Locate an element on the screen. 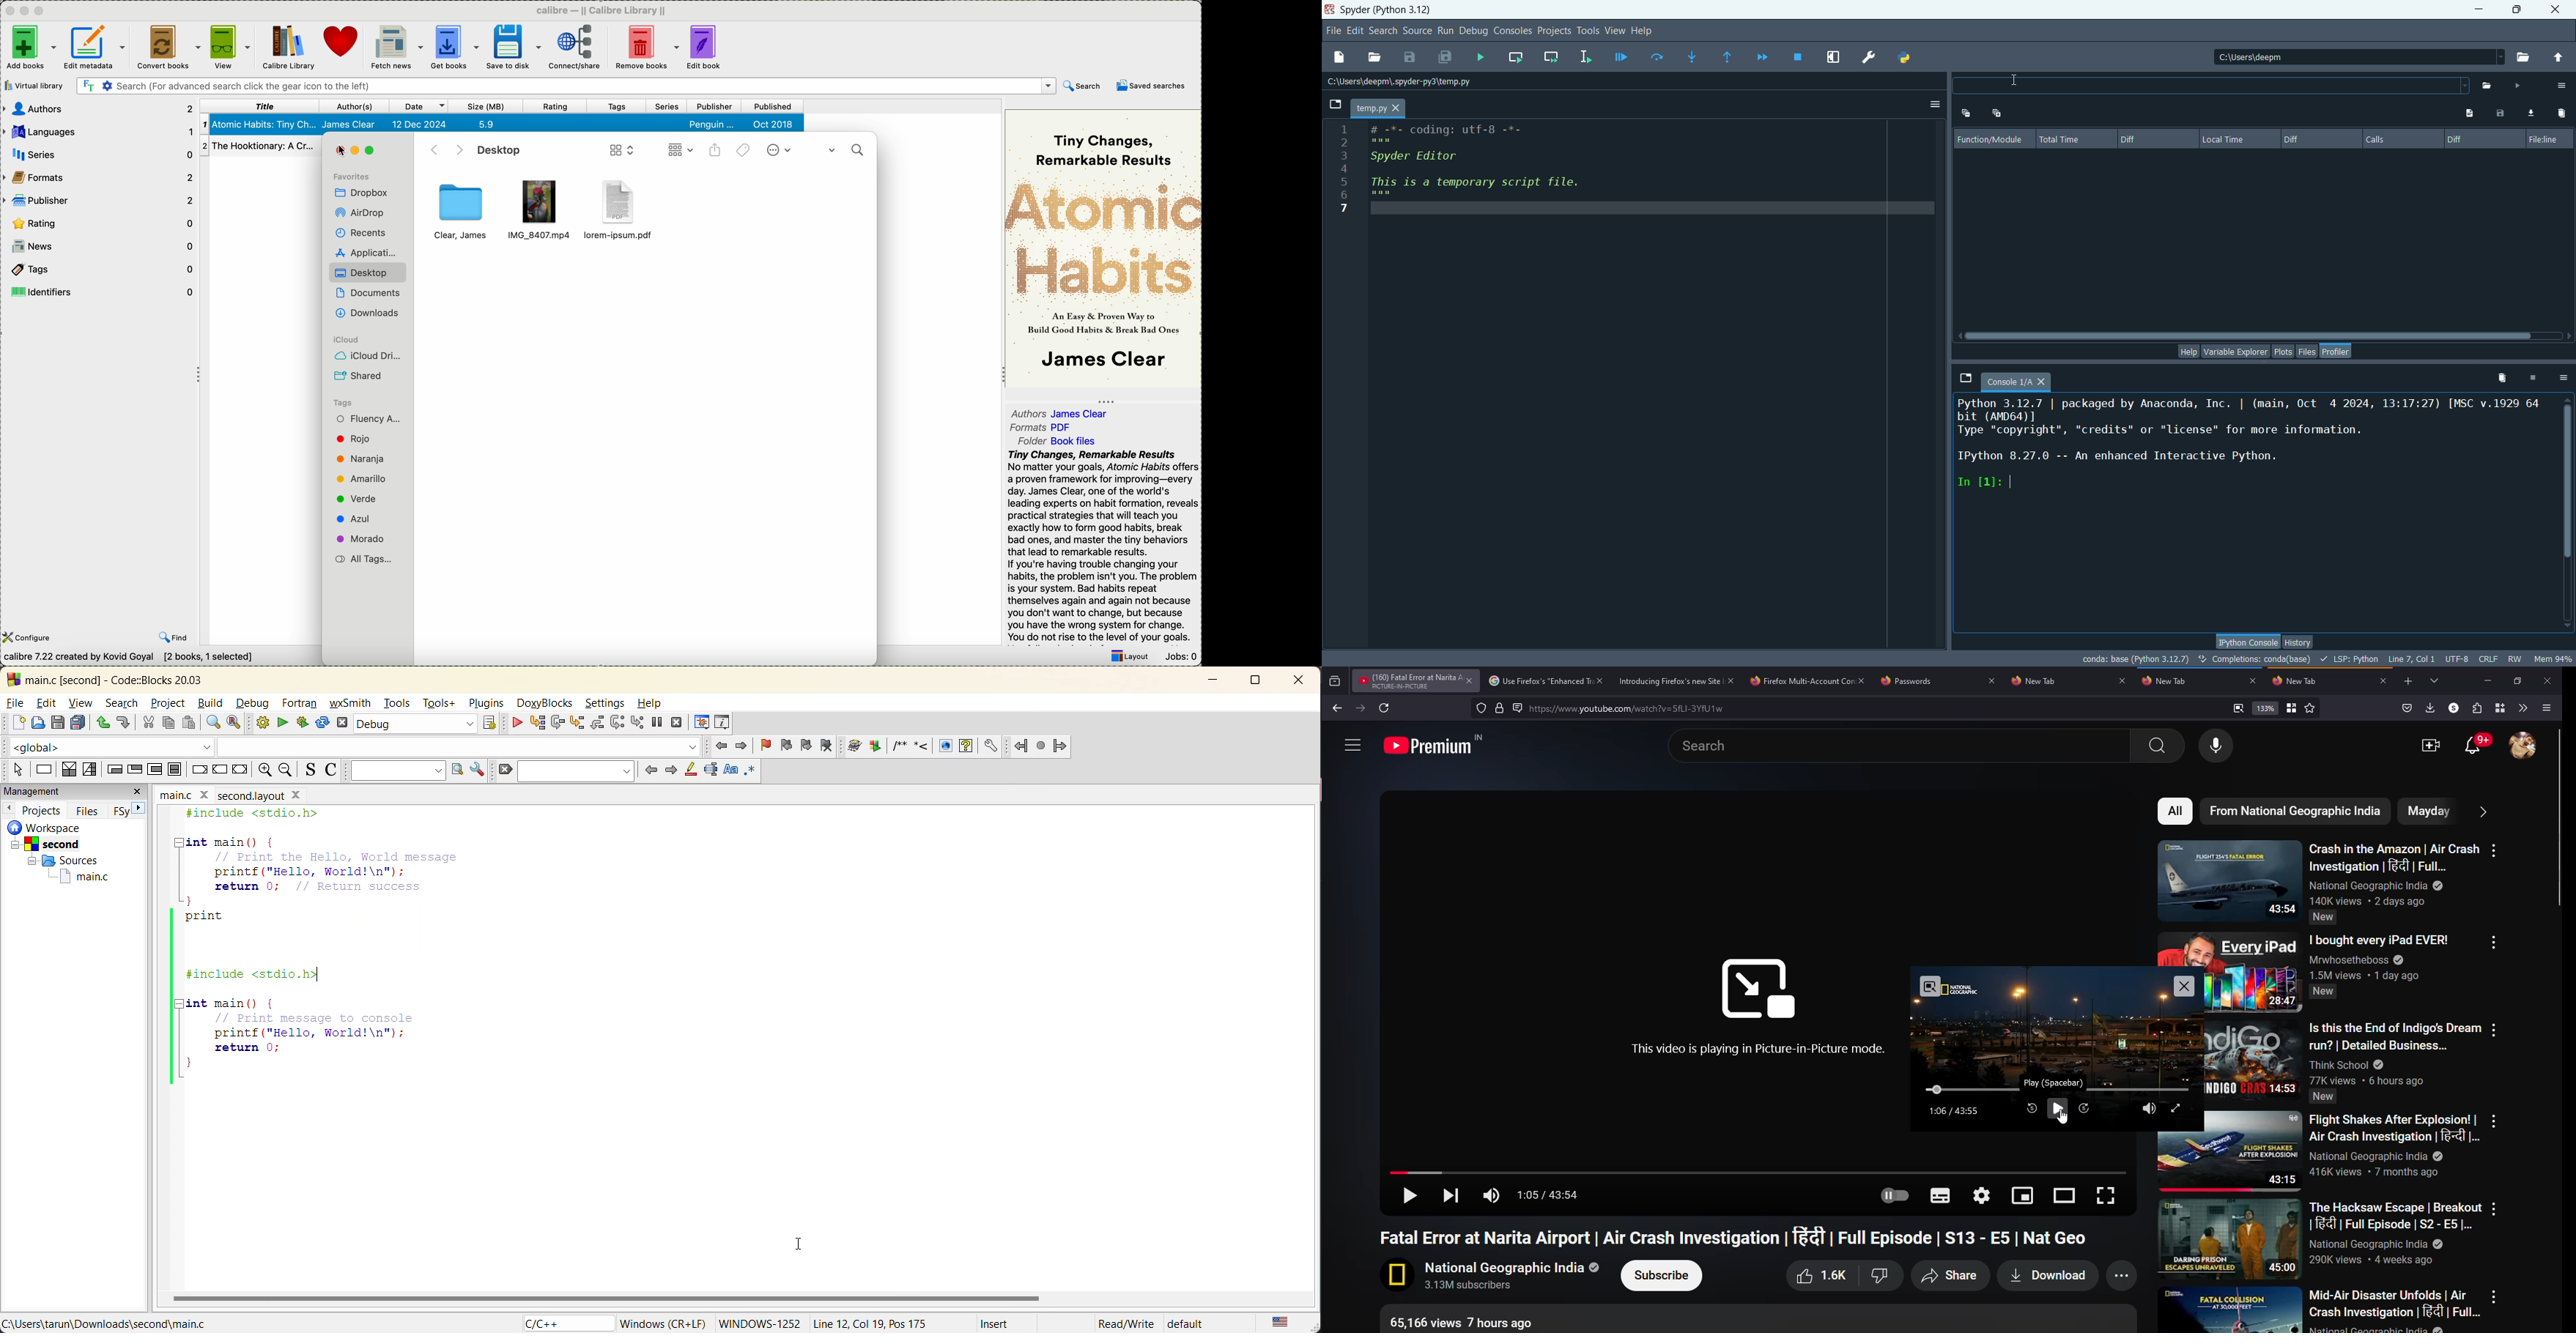   is located at coordinates (1335, 682).